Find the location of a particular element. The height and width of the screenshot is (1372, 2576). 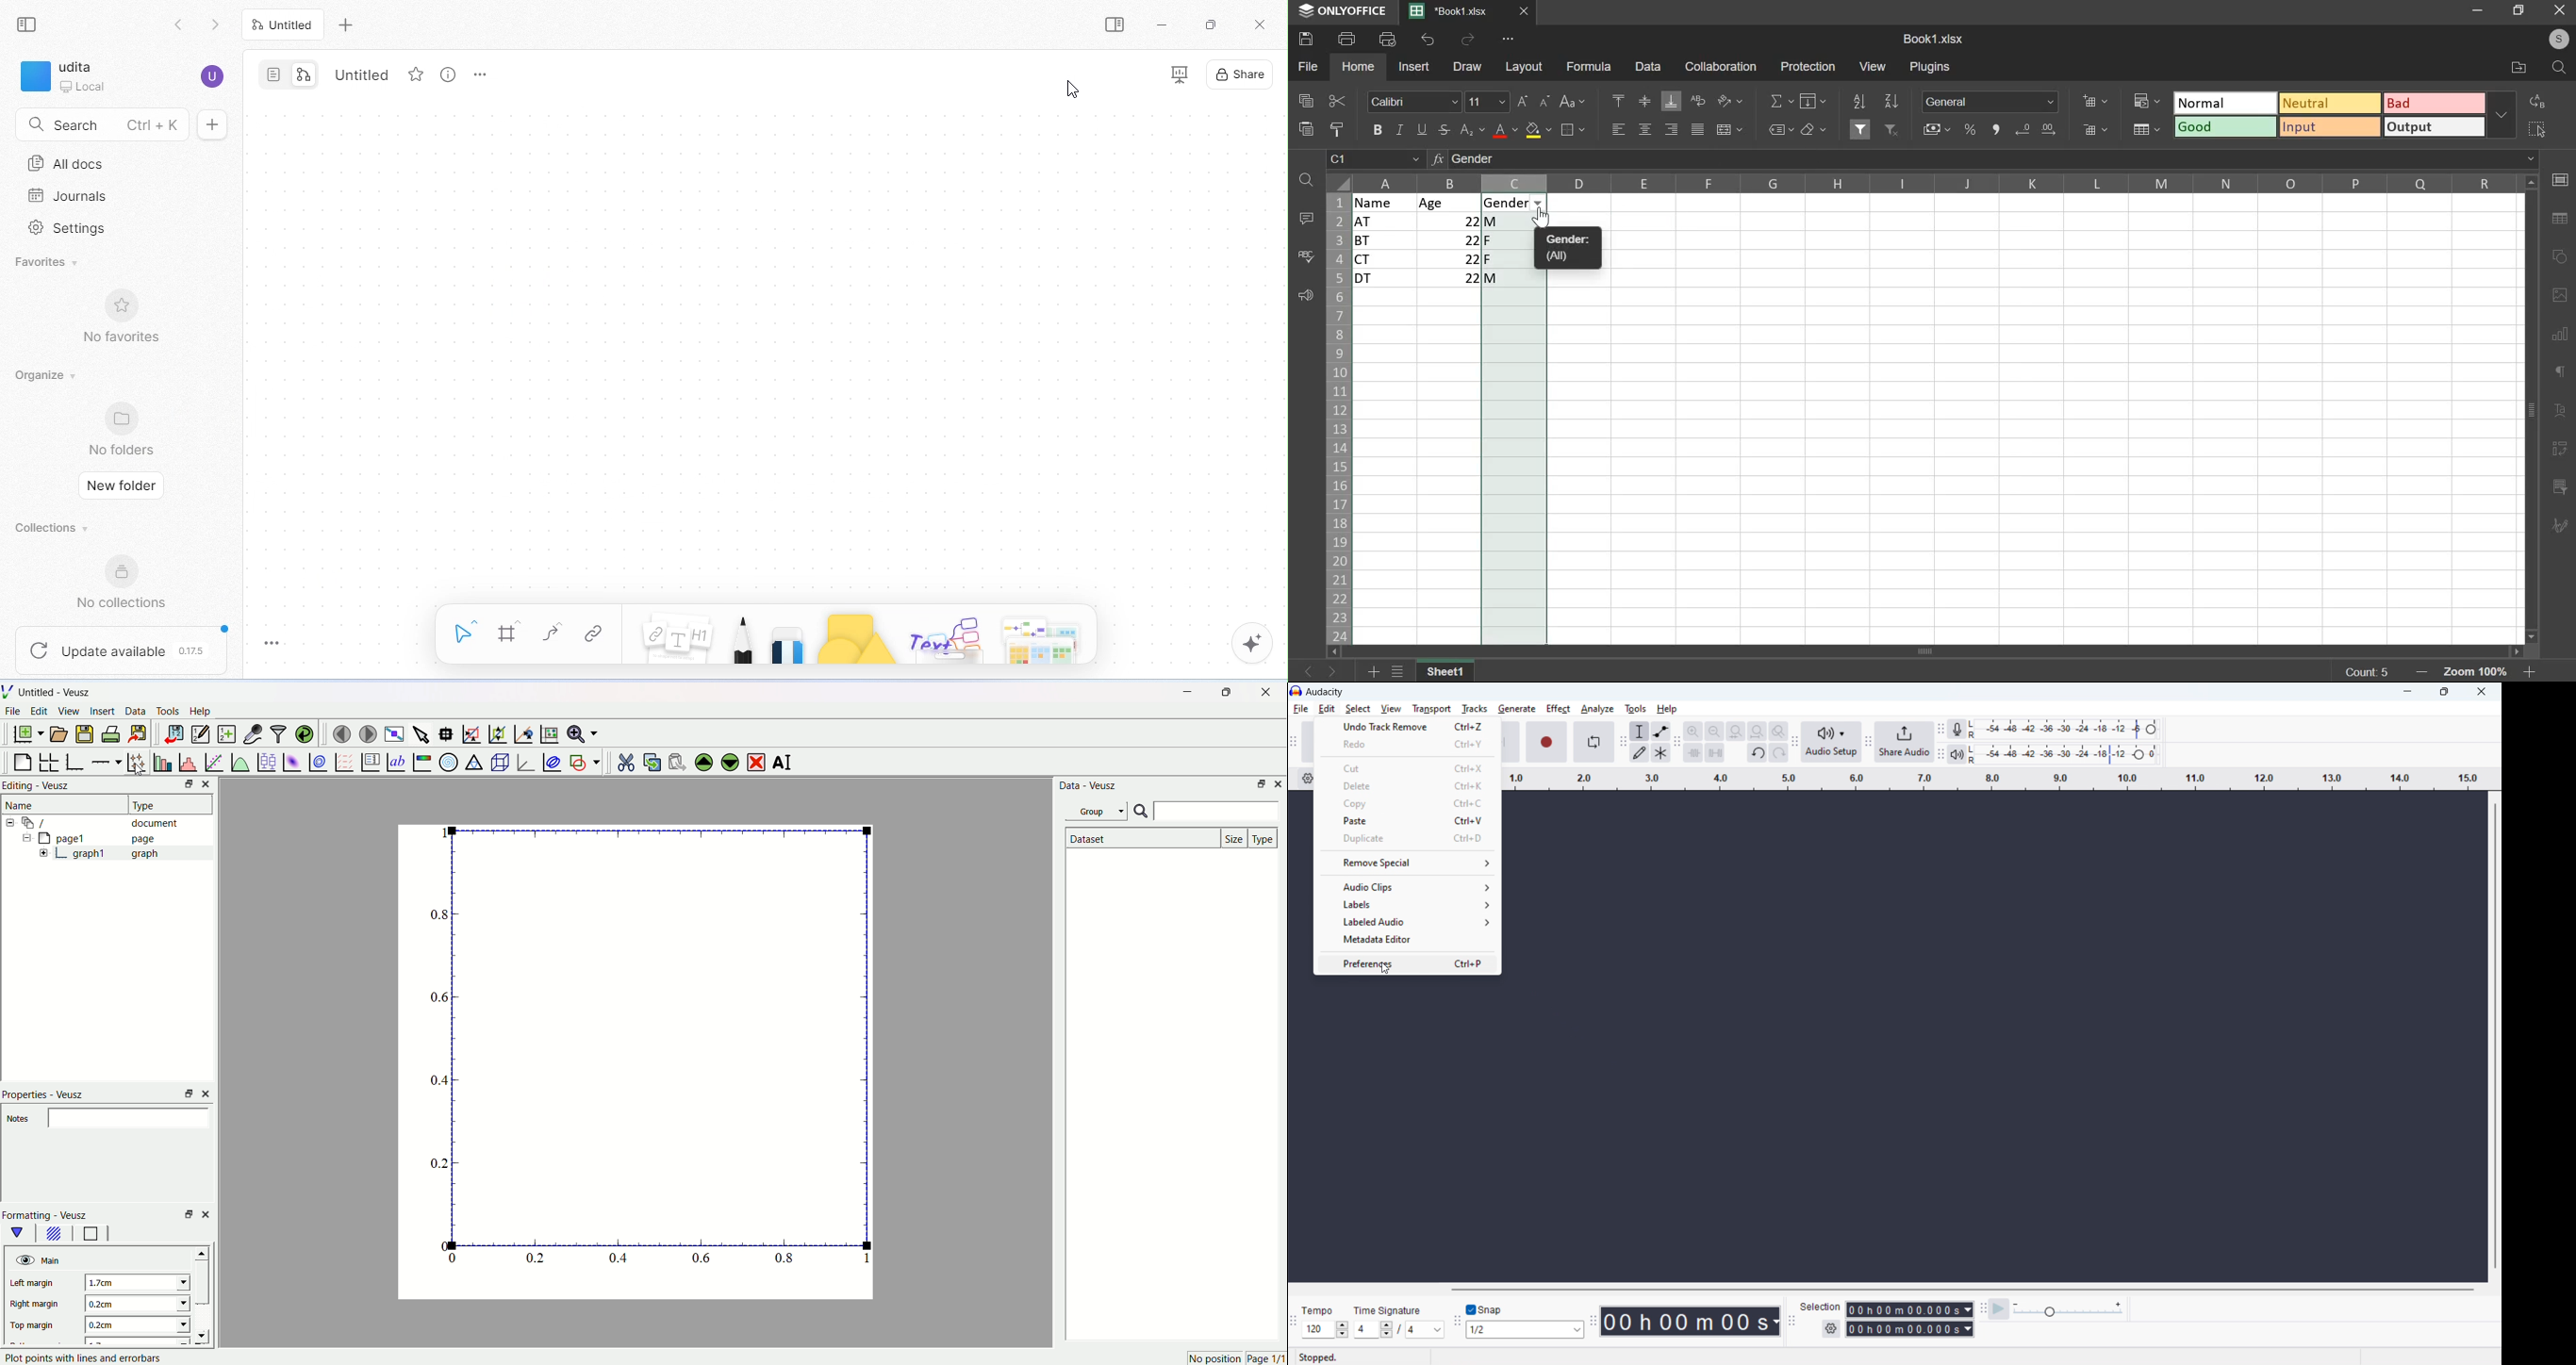

filter is located at coordinates (1861, 127).